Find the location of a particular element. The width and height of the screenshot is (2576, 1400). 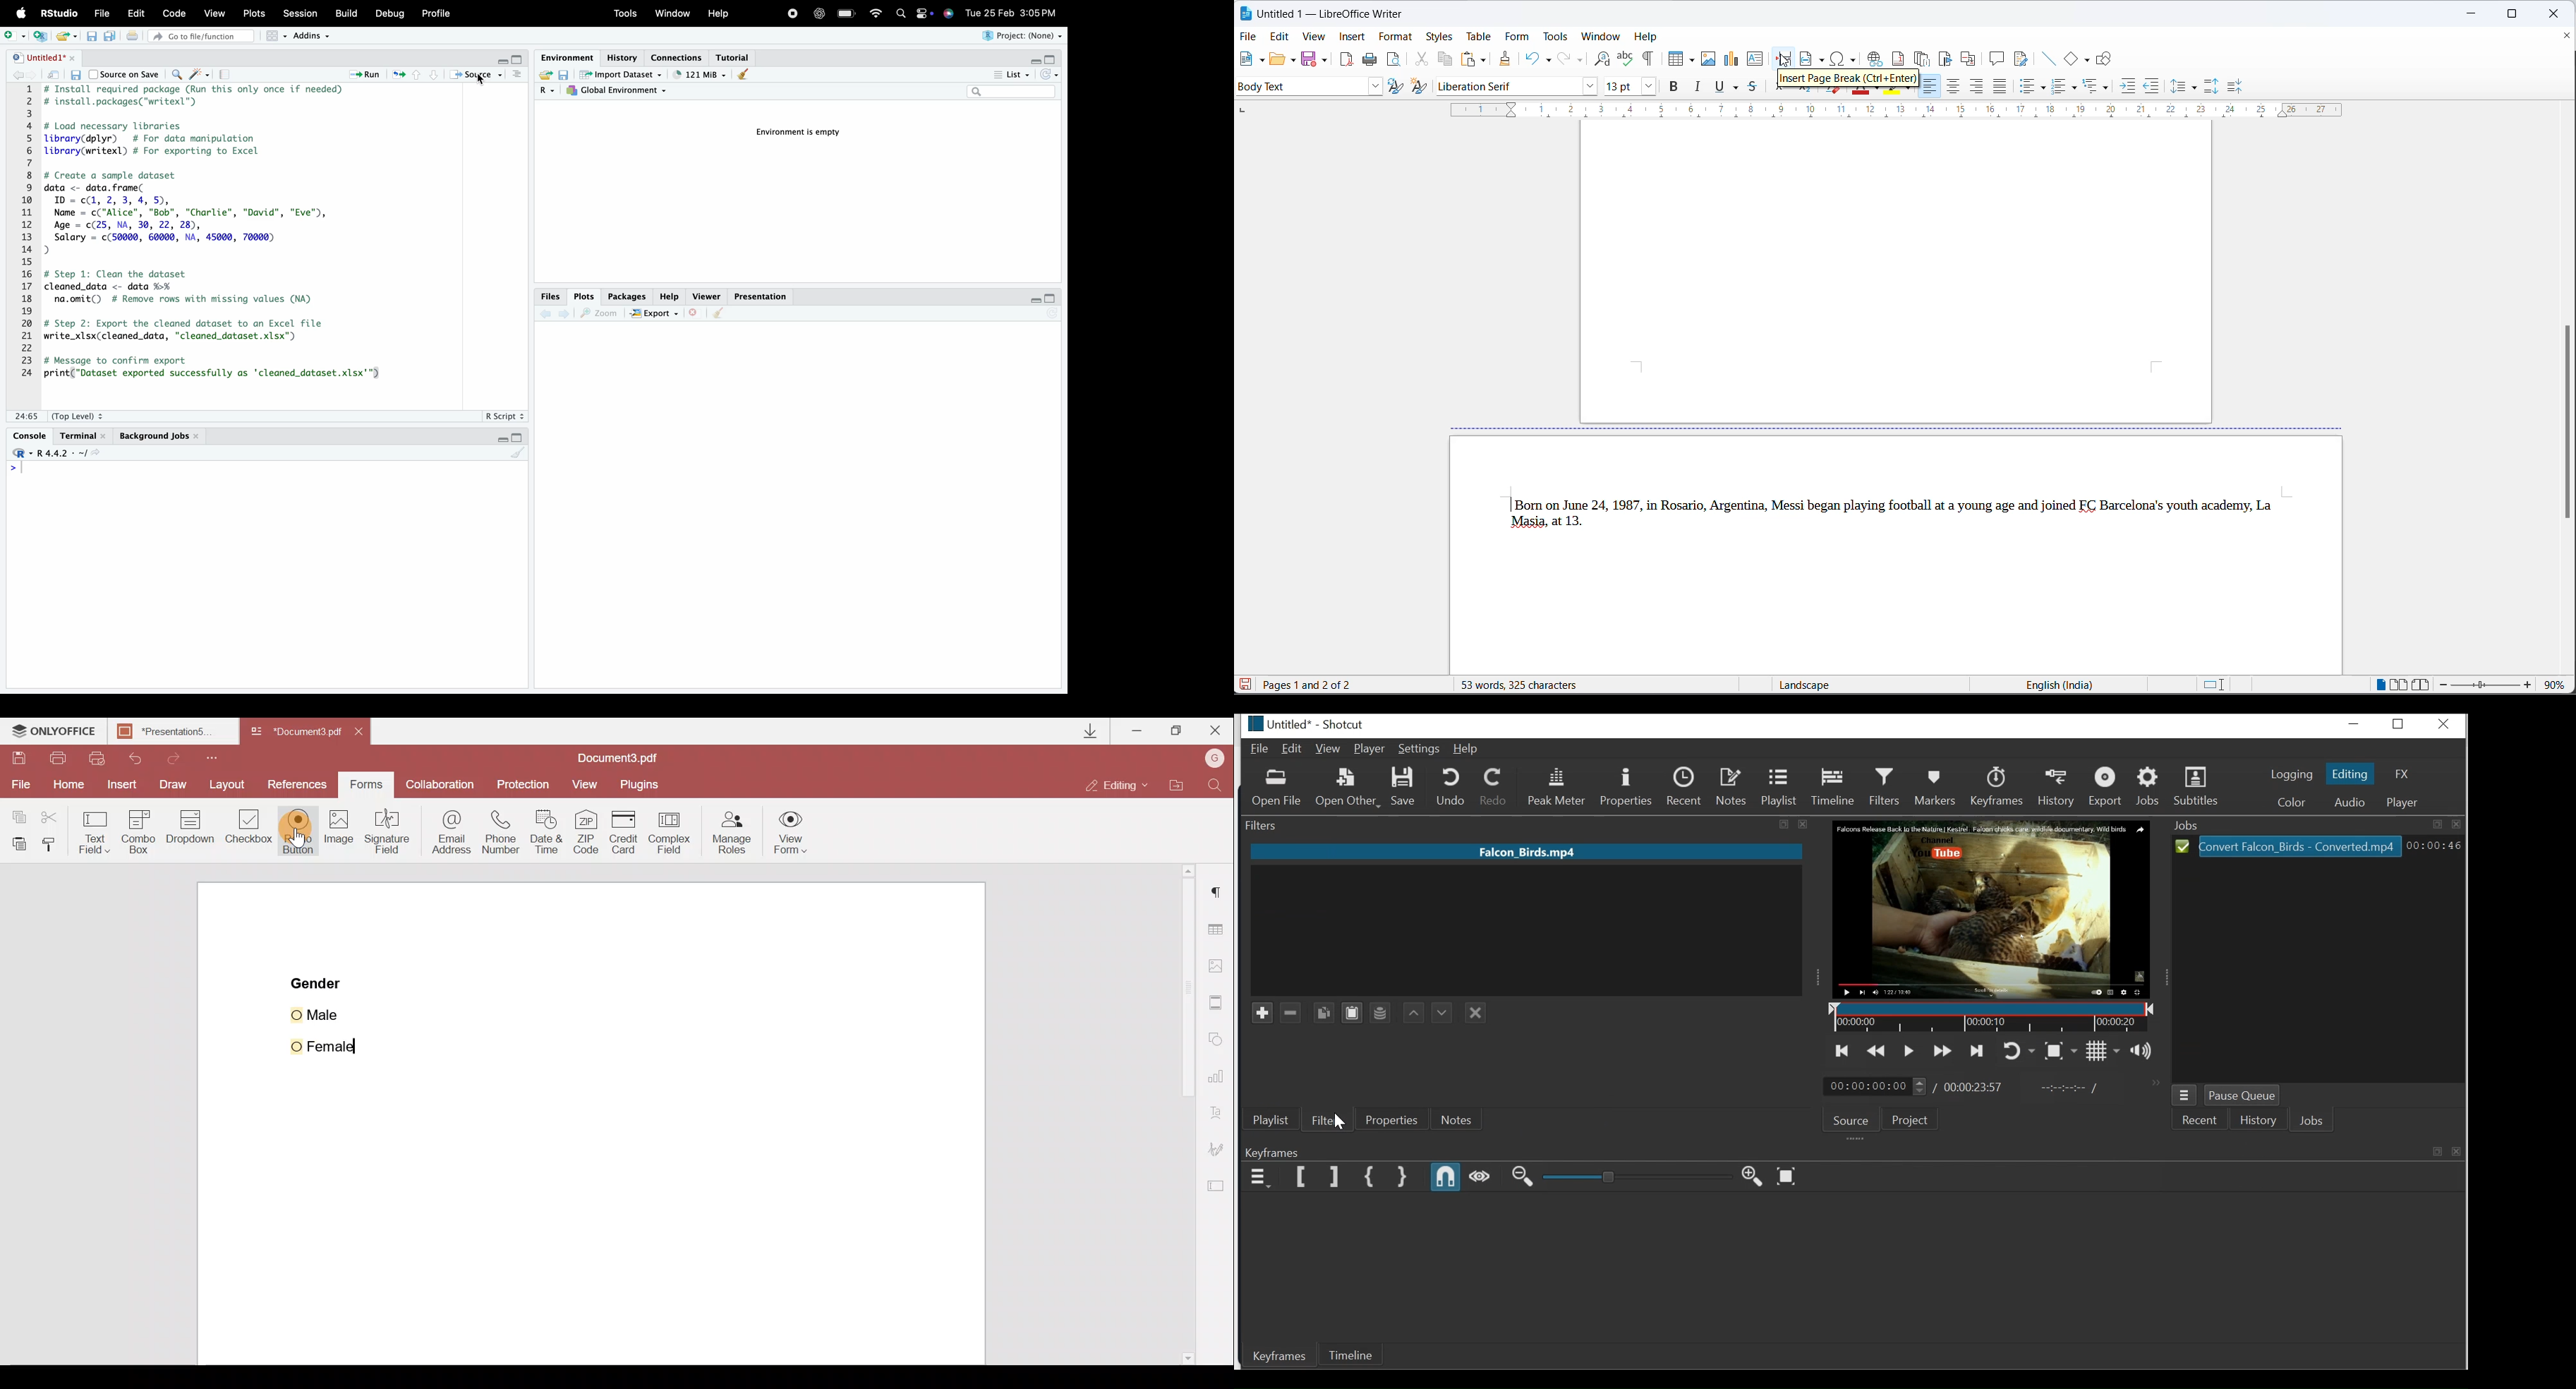

Print file is located at coordinates (59, 757).